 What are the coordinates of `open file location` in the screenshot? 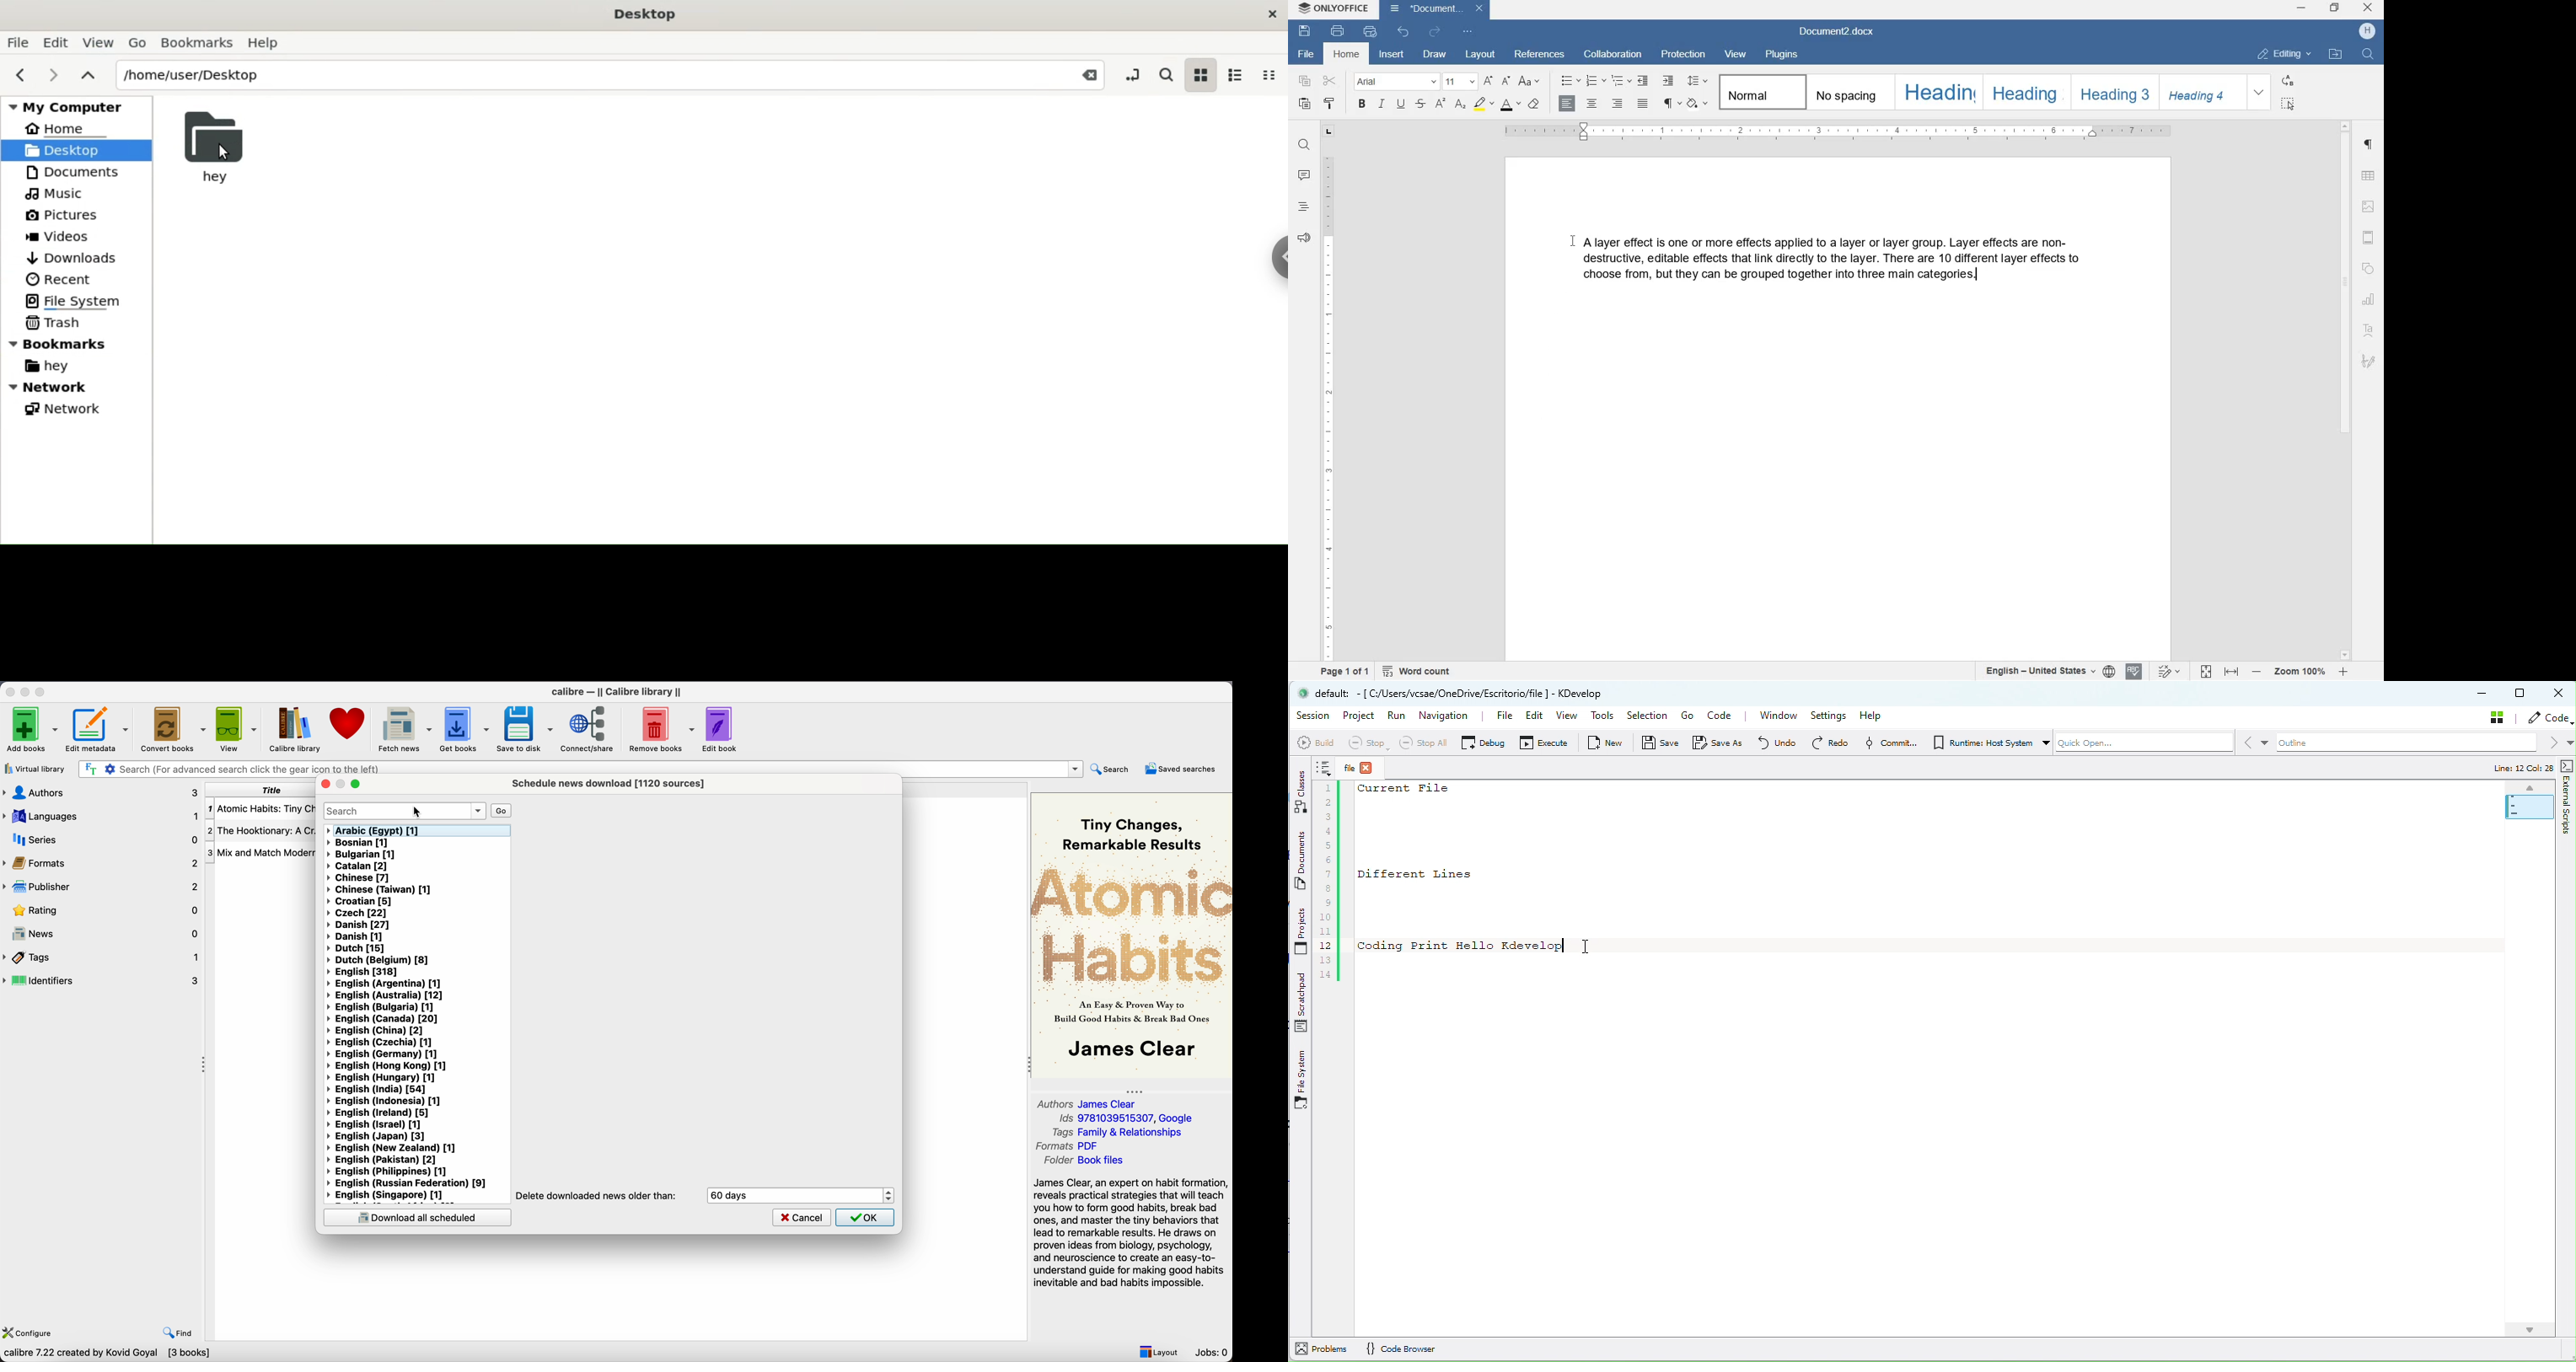 It's located at (2336, 55).